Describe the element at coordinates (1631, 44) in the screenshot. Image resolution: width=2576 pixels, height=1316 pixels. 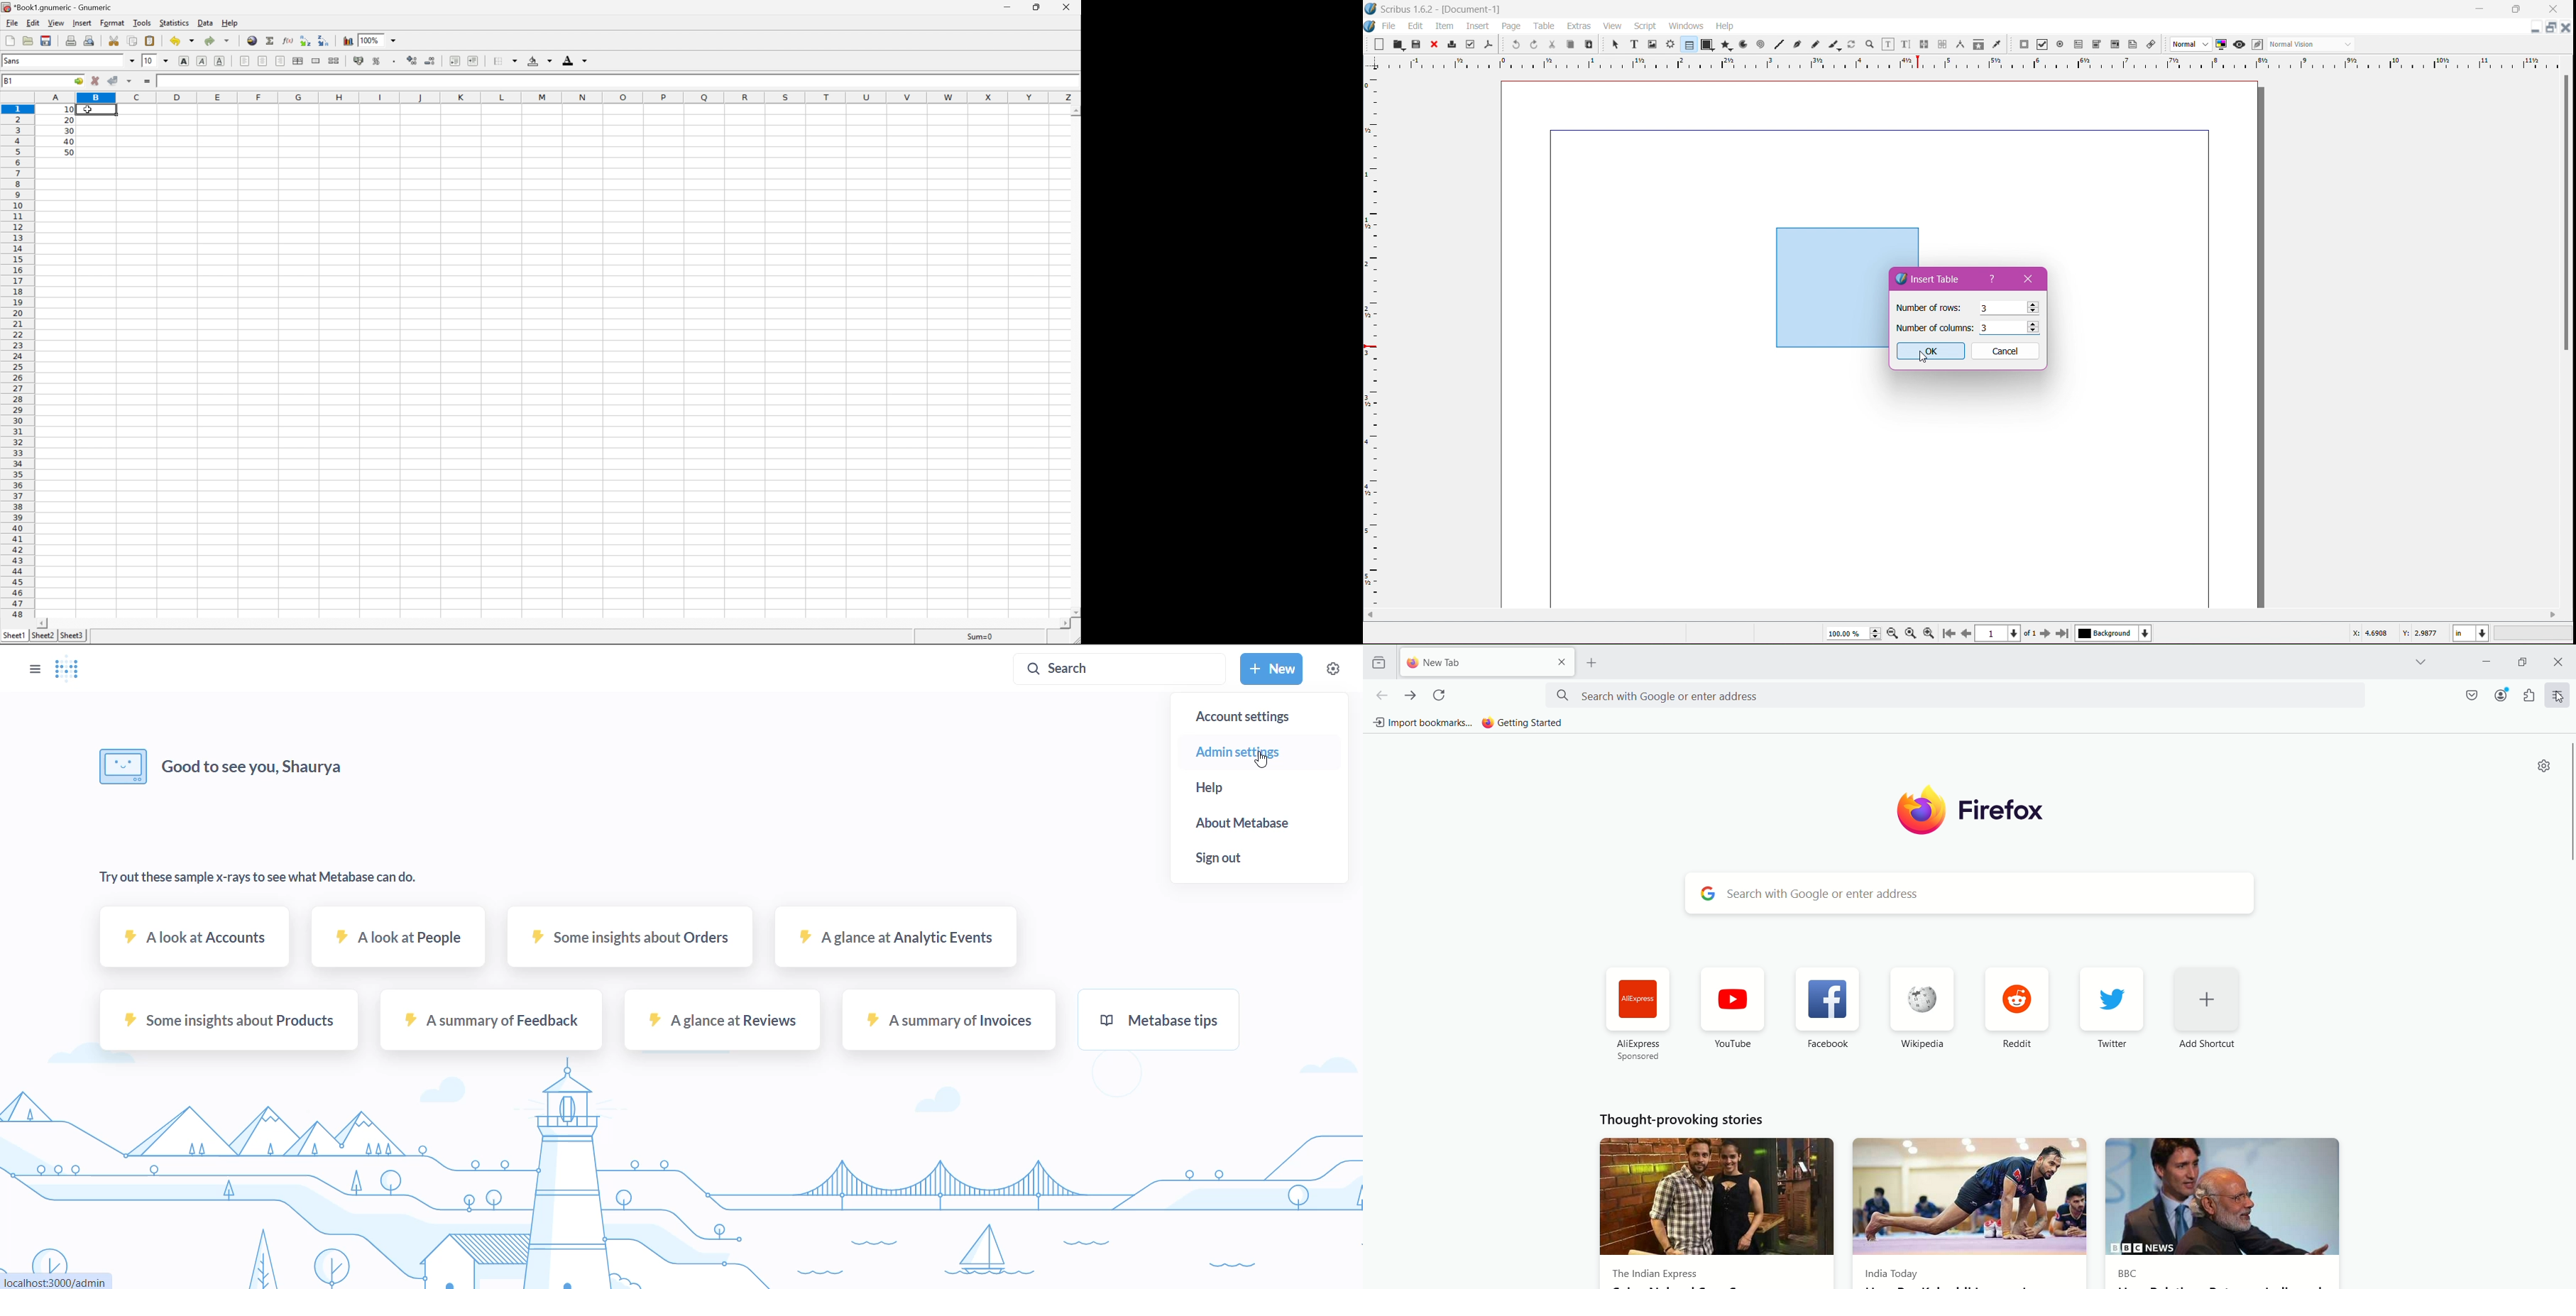
I see `Text Frame` at that location.